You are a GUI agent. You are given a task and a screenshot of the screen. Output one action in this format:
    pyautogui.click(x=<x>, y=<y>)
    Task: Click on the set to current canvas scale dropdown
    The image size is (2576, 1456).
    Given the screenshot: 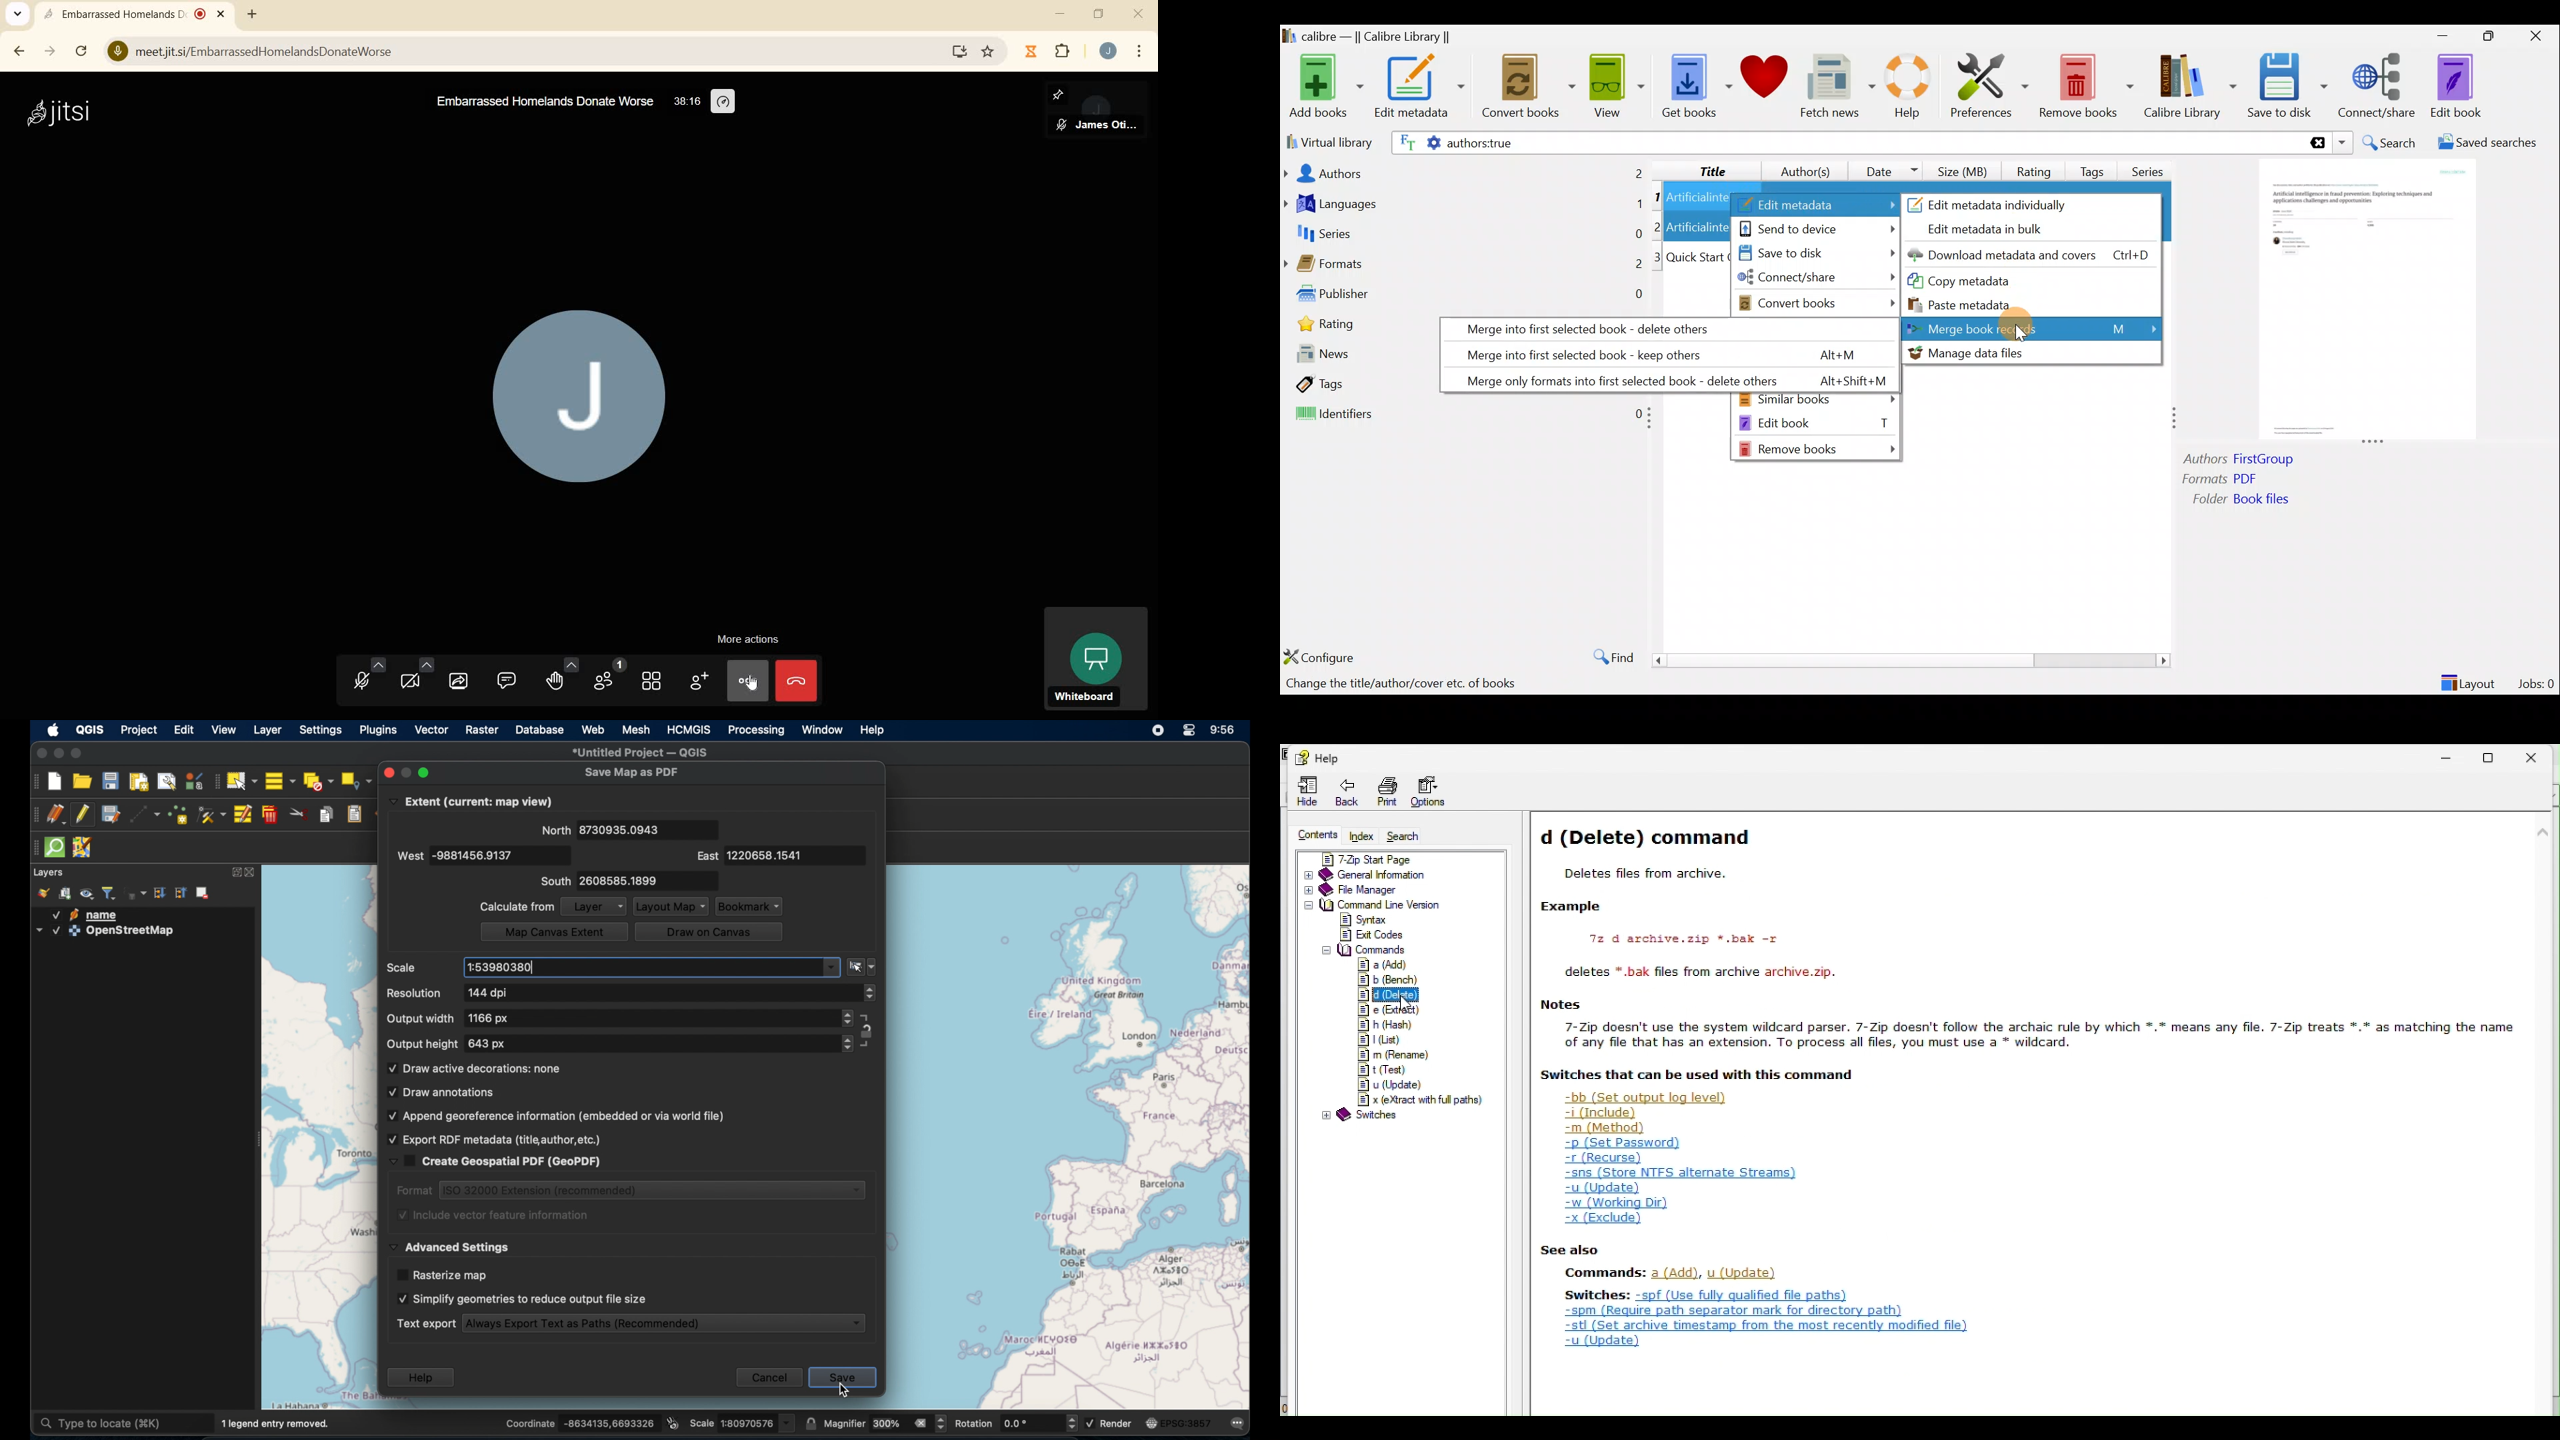 What is the action you would take?
    pyautogui.click(x=861, y=967)
    